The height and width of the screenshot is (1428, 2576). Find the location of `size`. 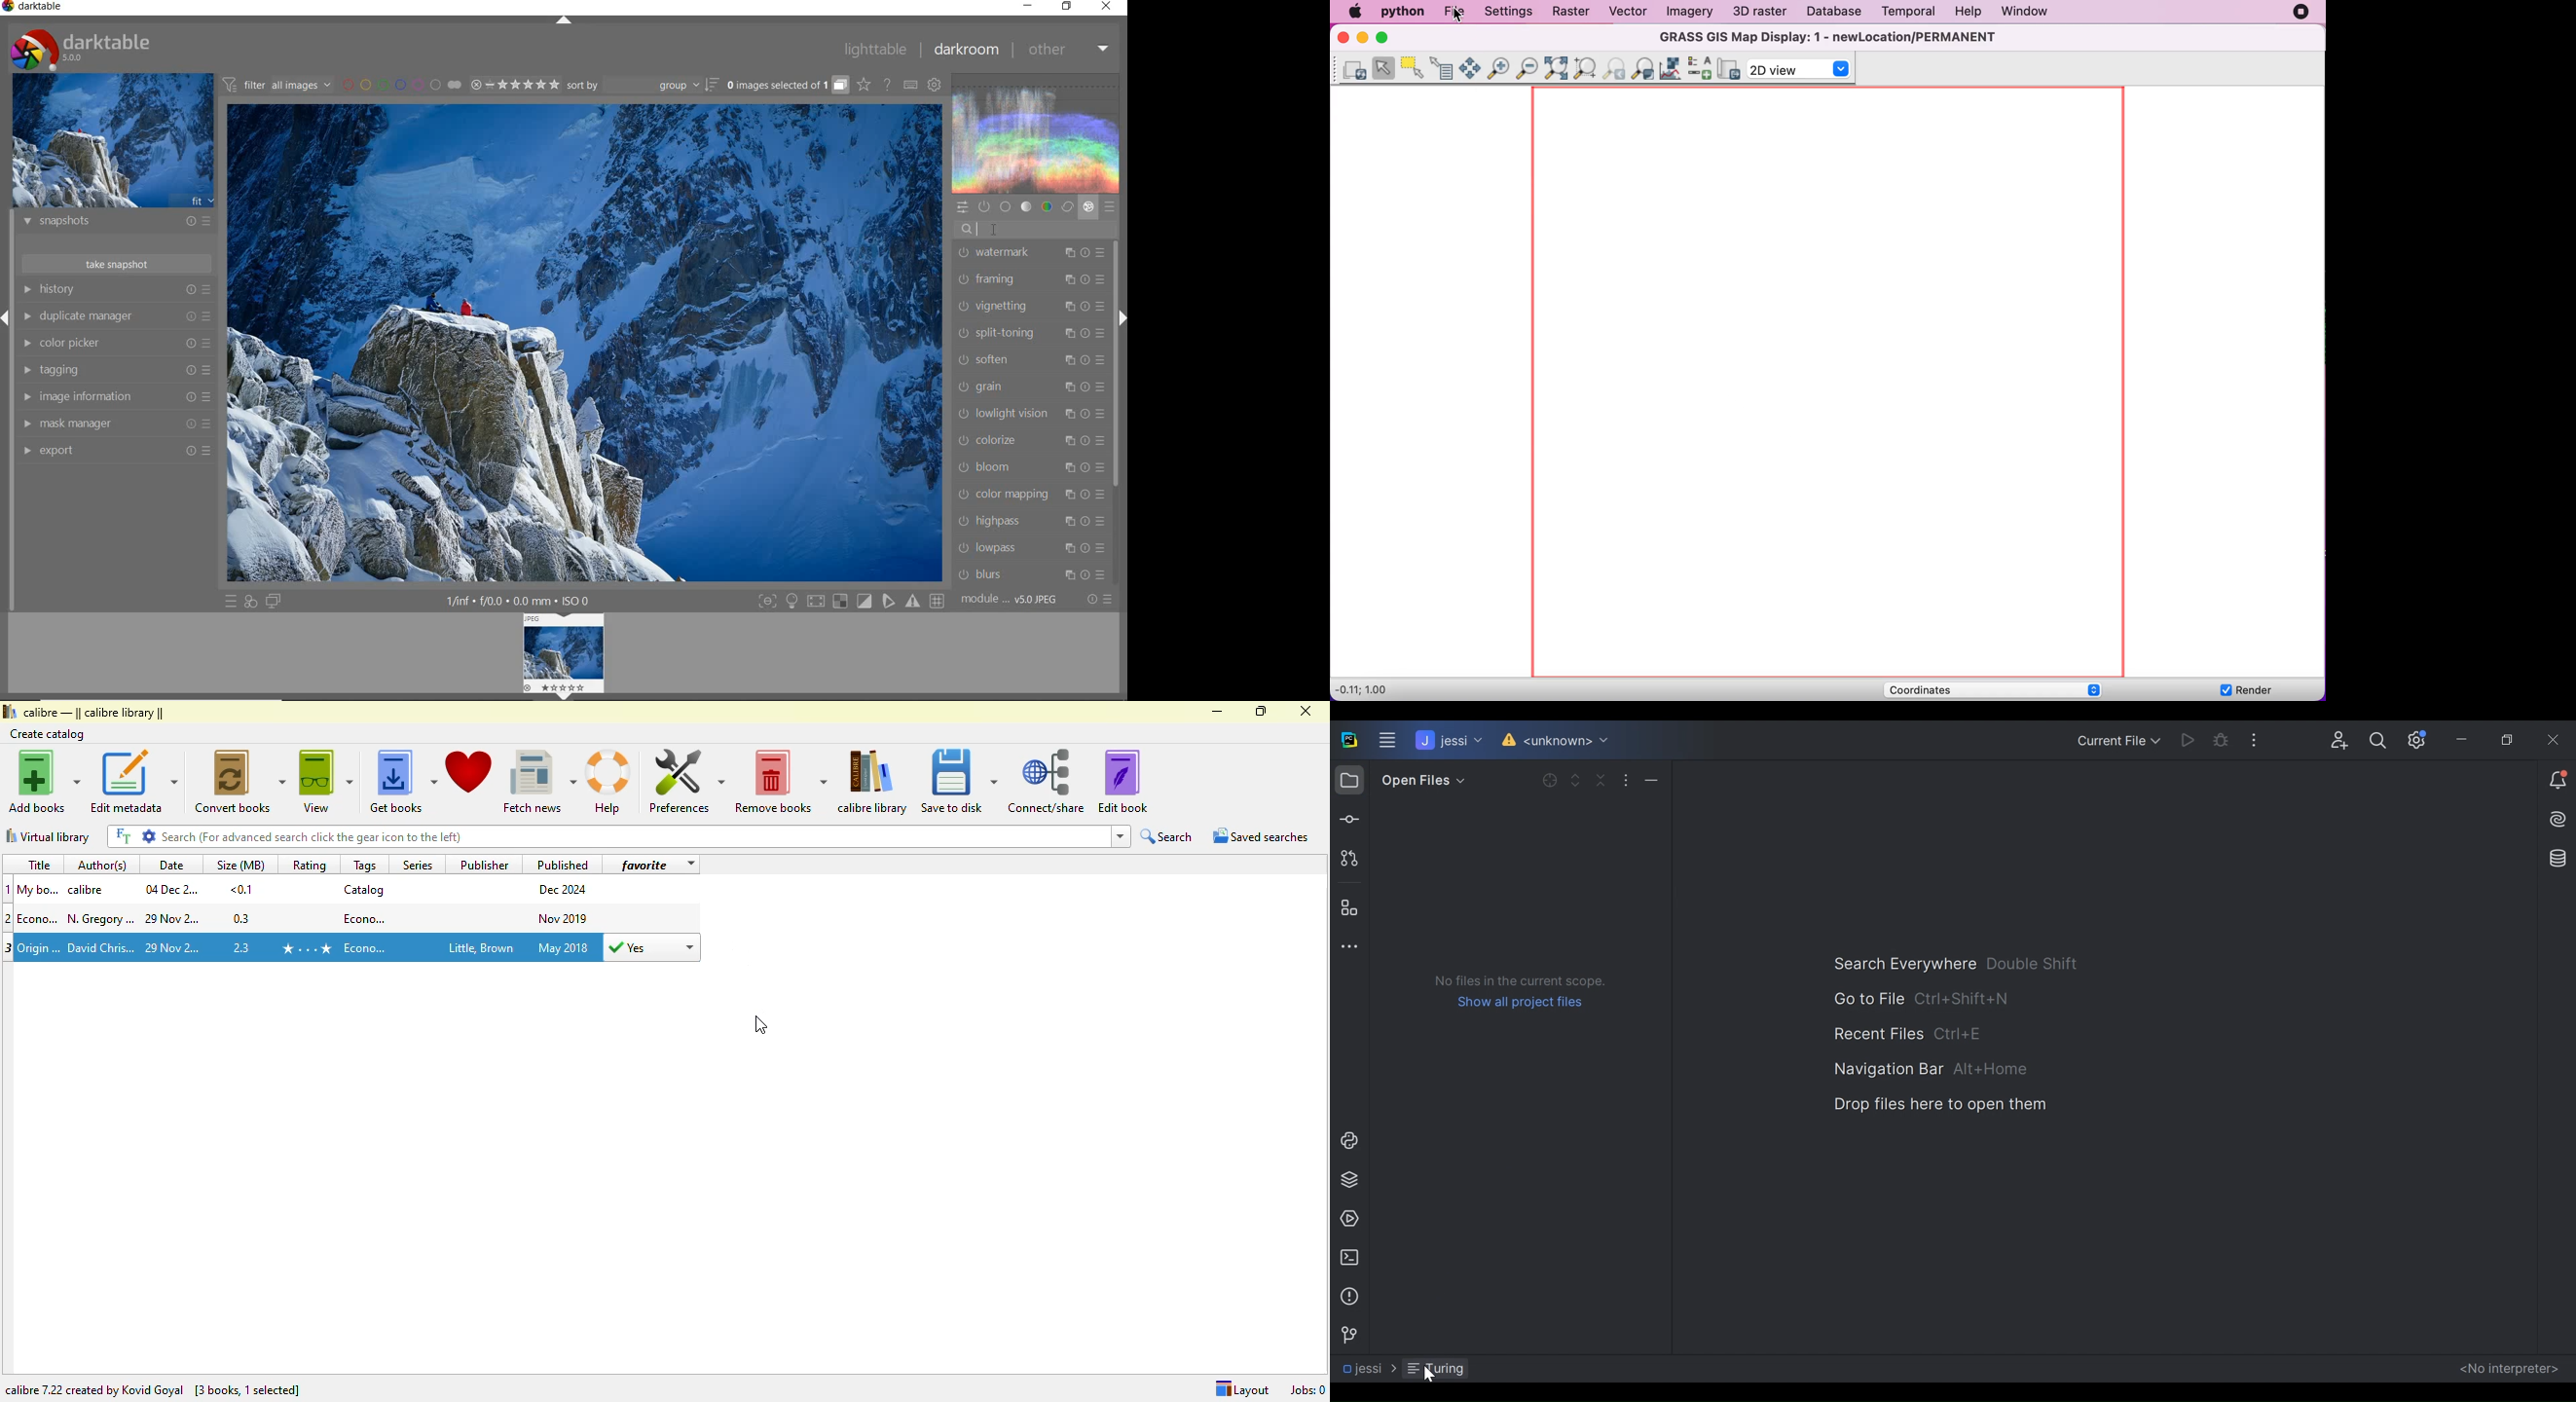

size is located at coordinates (241, 889).